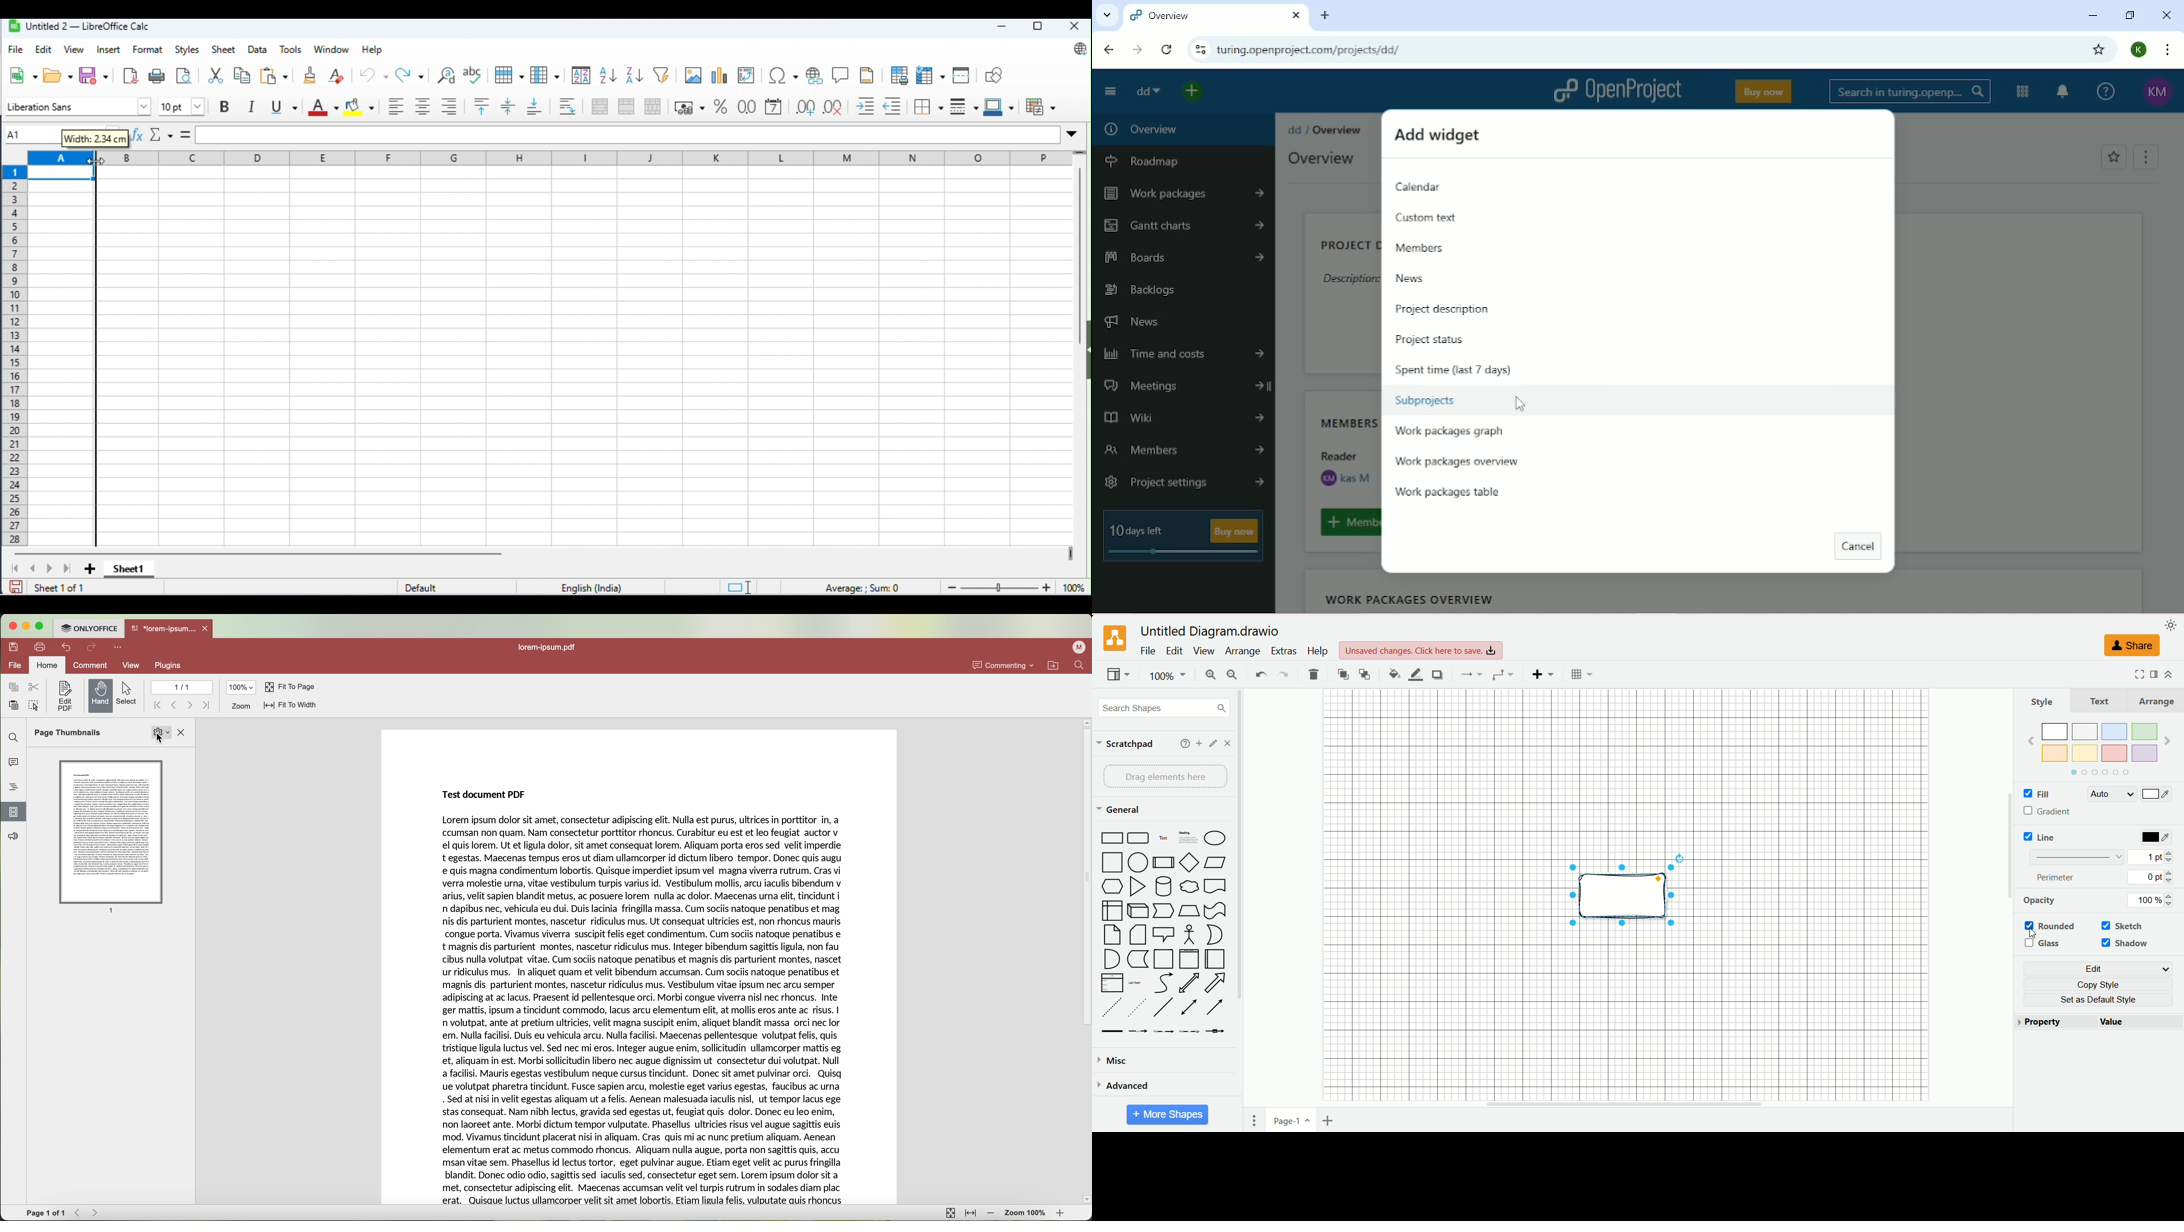  I want to click on shape selected, so click(1626, 898).